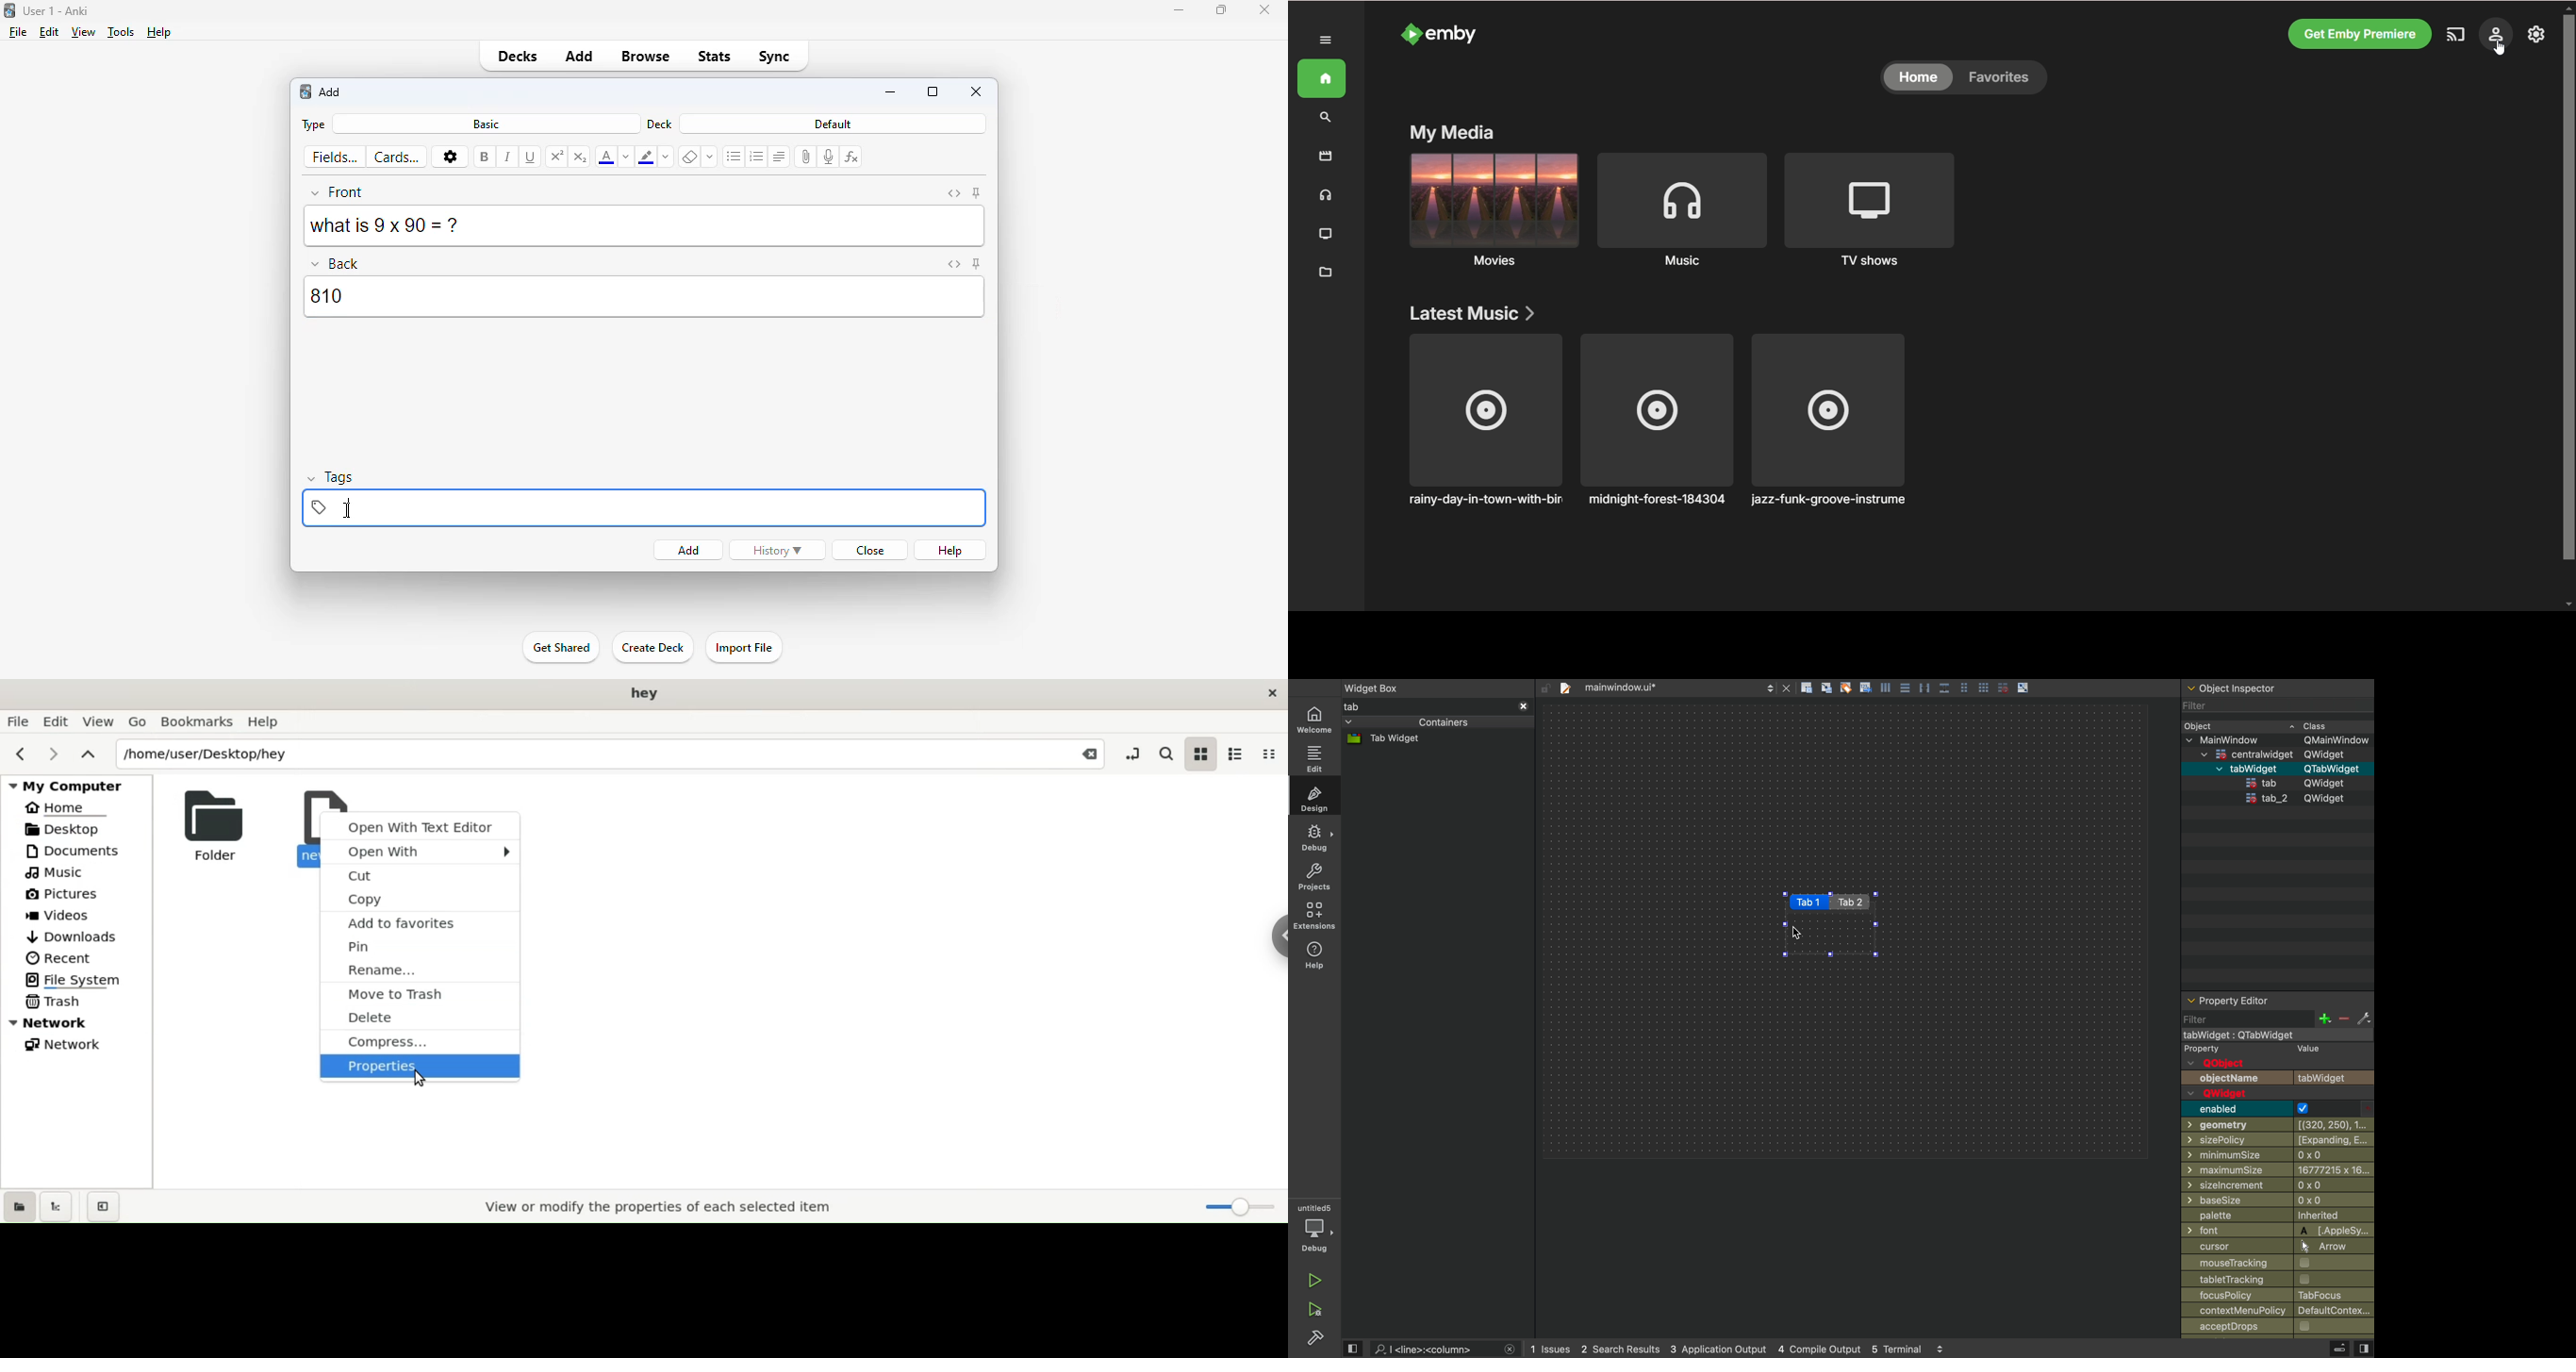 This screenshot has width=2576, height=1372. What do you see at coordinates (581, 157) in the screenshot?
I see `subscript` at bounding box center [581, 157].